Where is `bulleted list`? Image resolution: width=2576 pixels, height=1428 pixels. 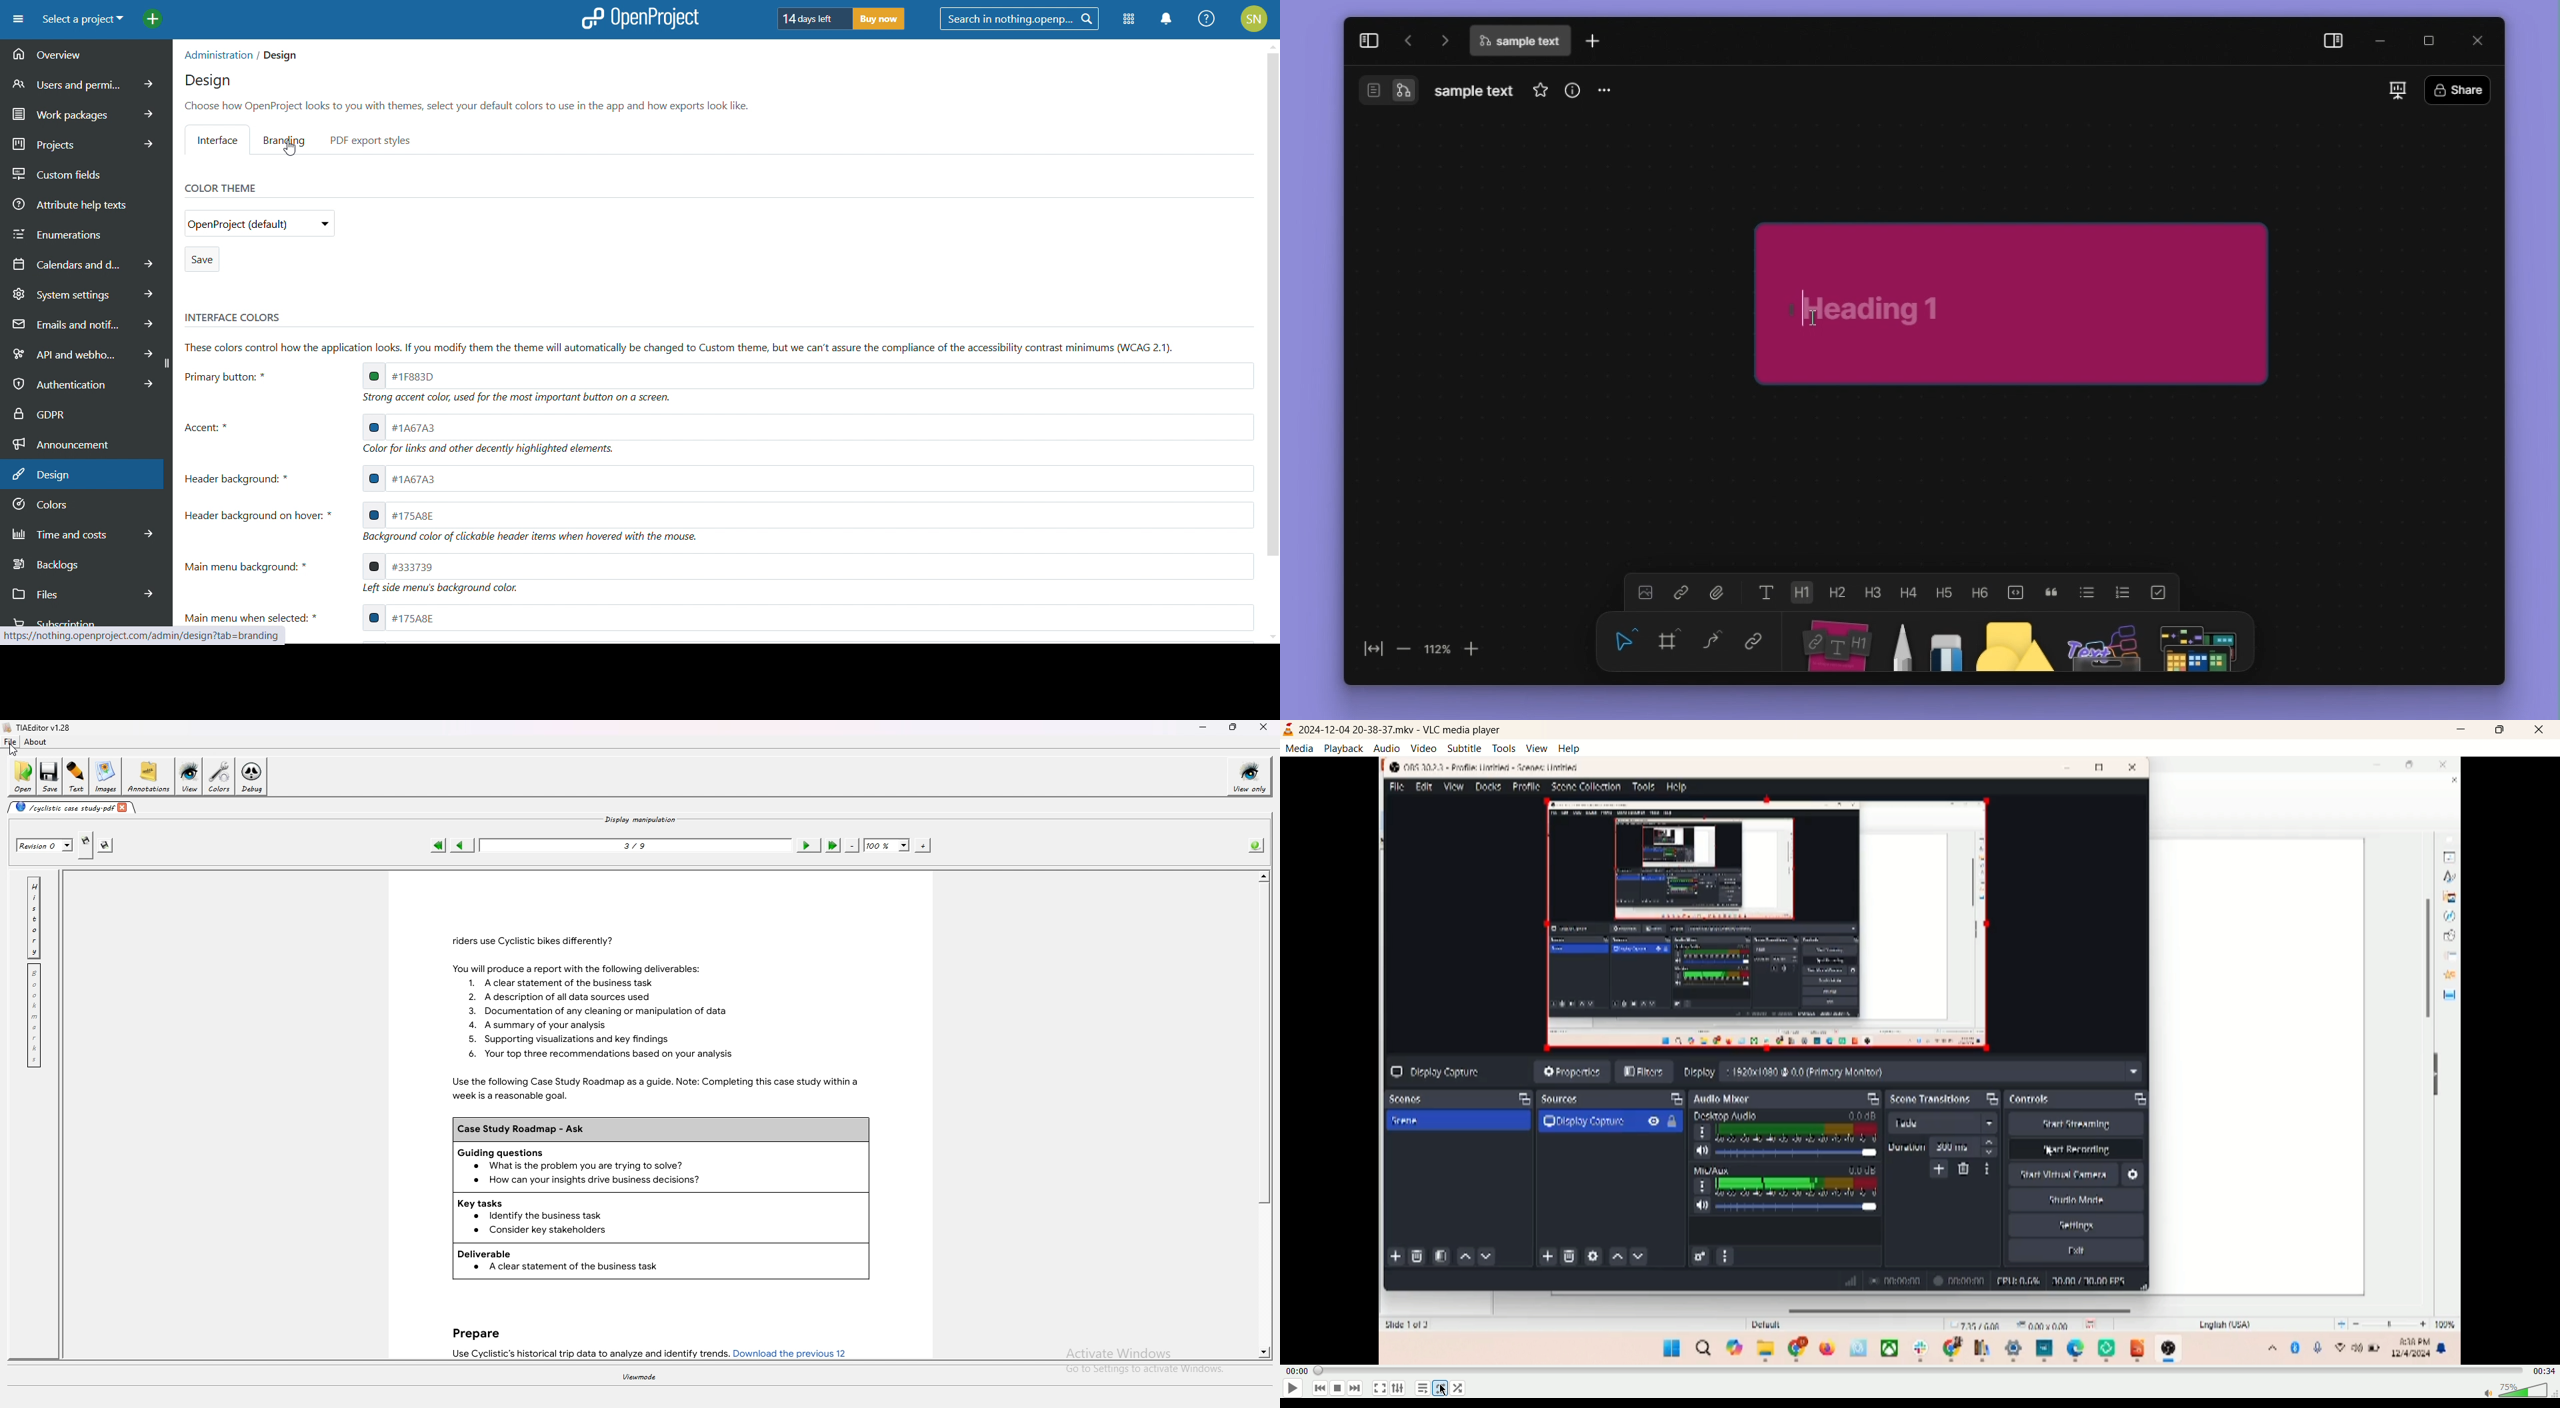
bulleted list is located at coordinates (2087, 592).